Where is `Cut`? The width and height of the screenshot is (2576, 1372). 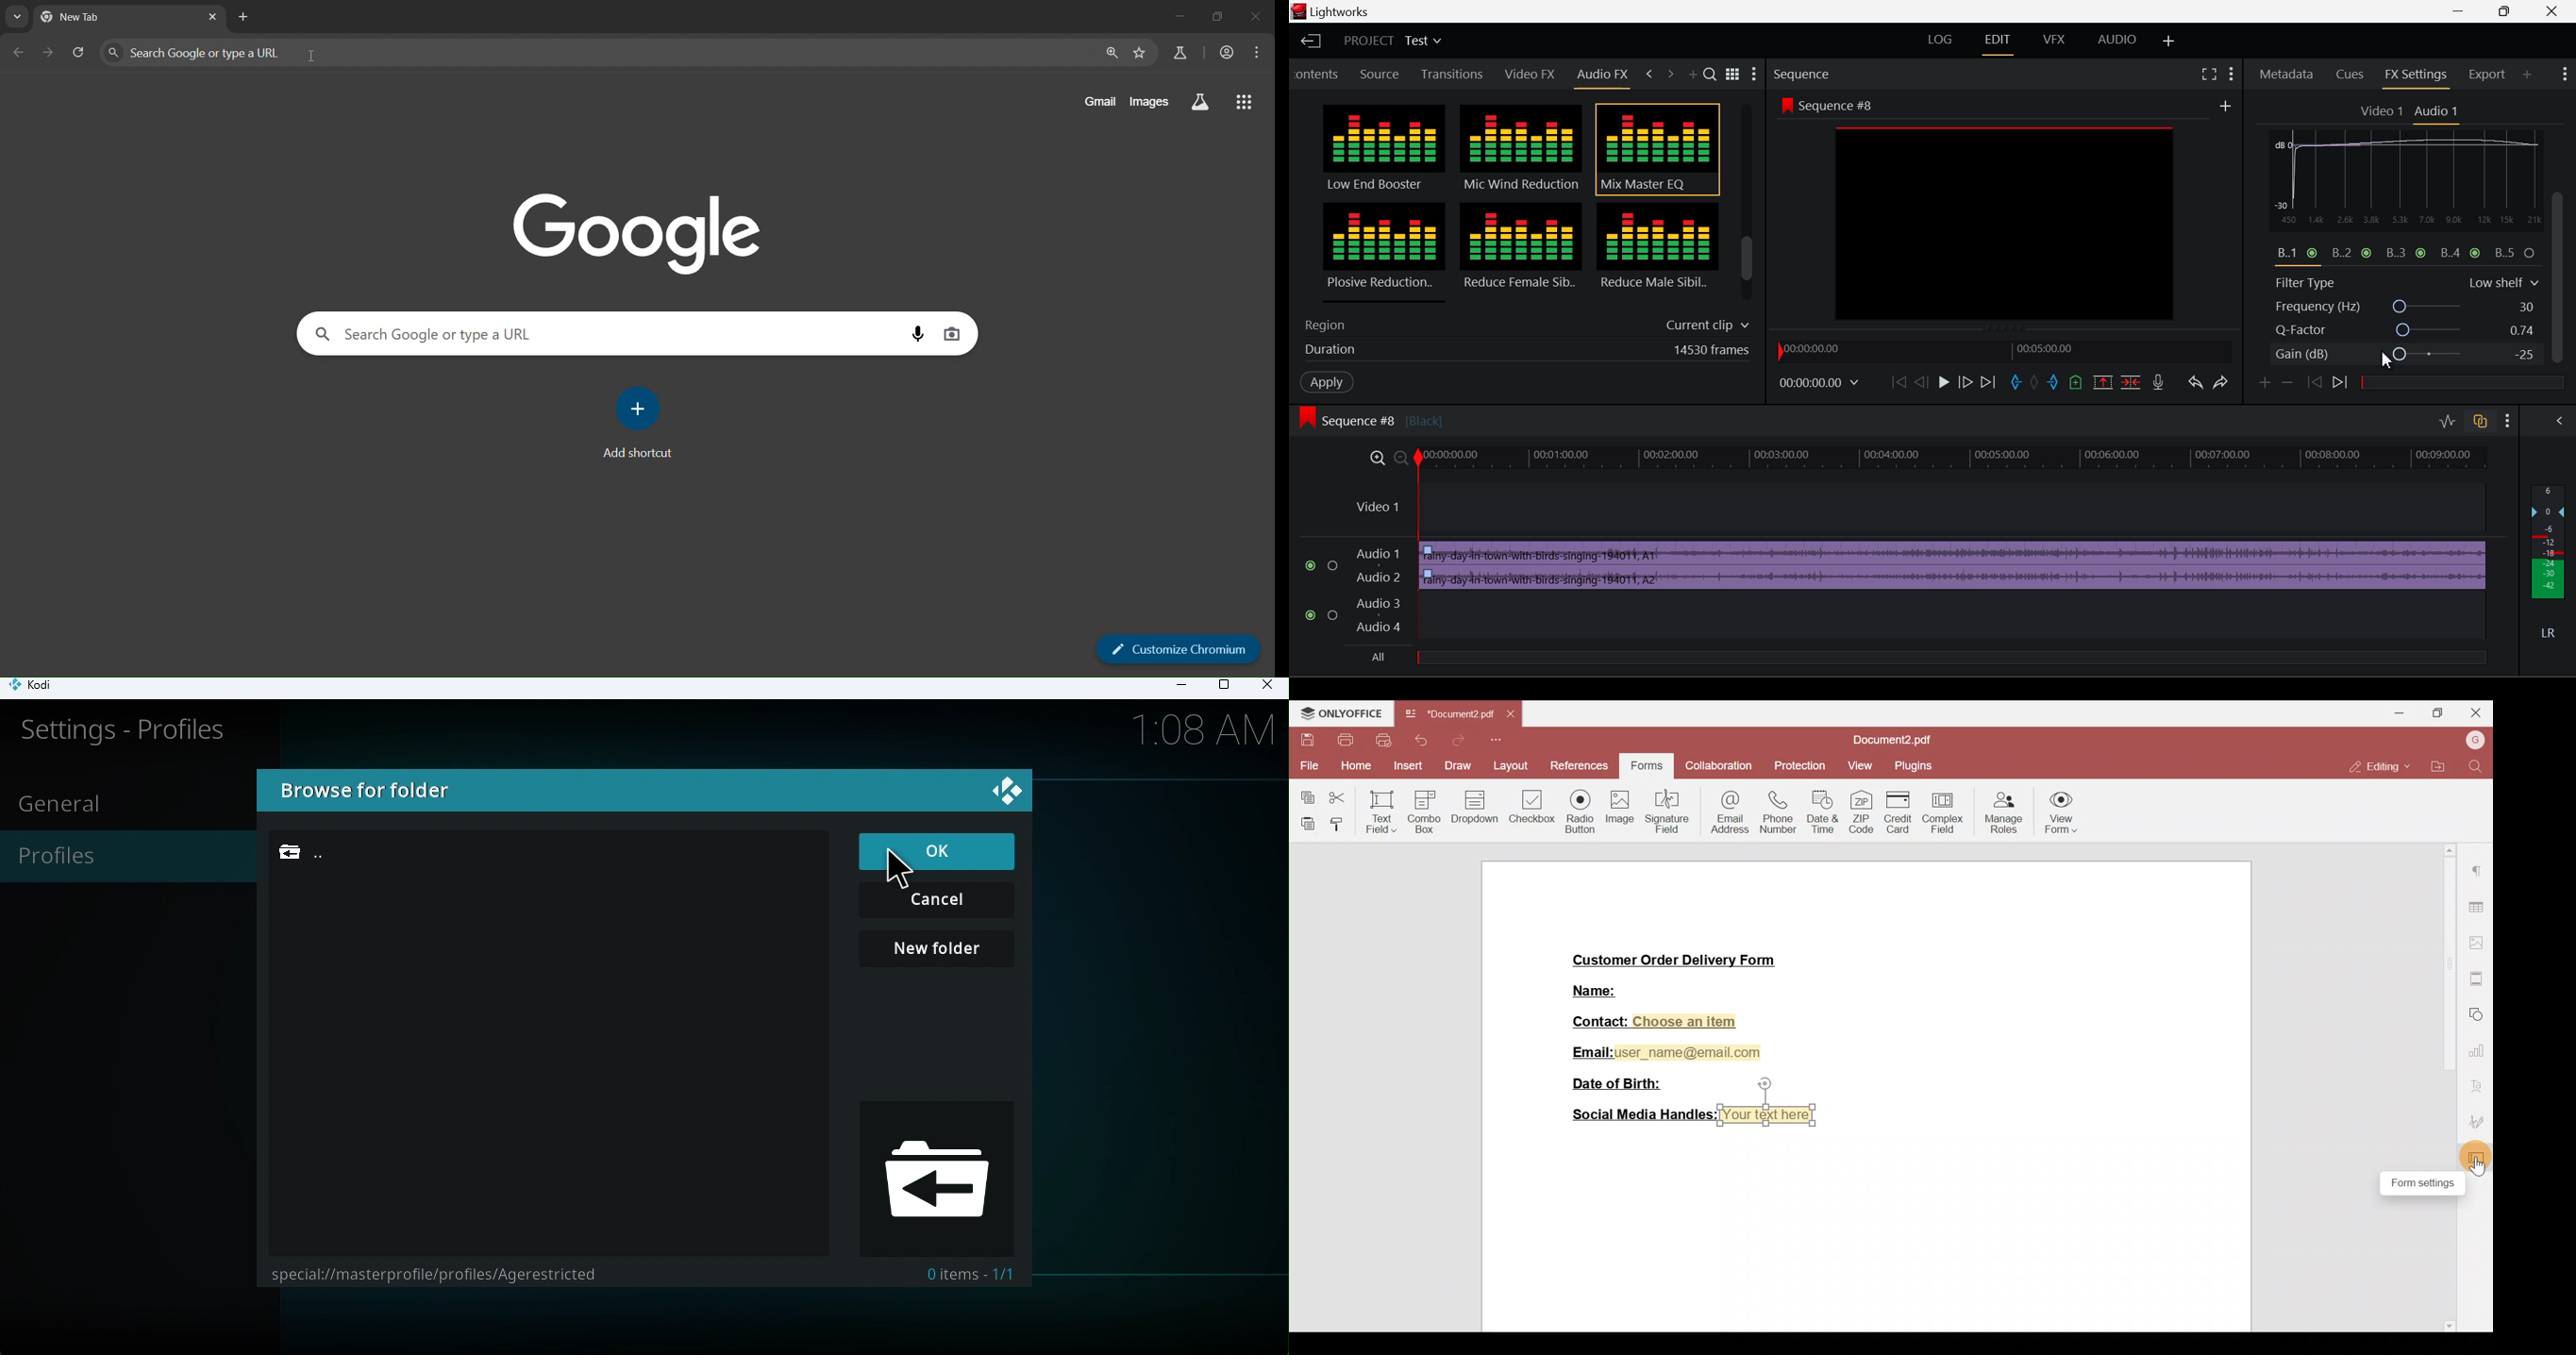 Cut is located at coordinates (1339, 799).